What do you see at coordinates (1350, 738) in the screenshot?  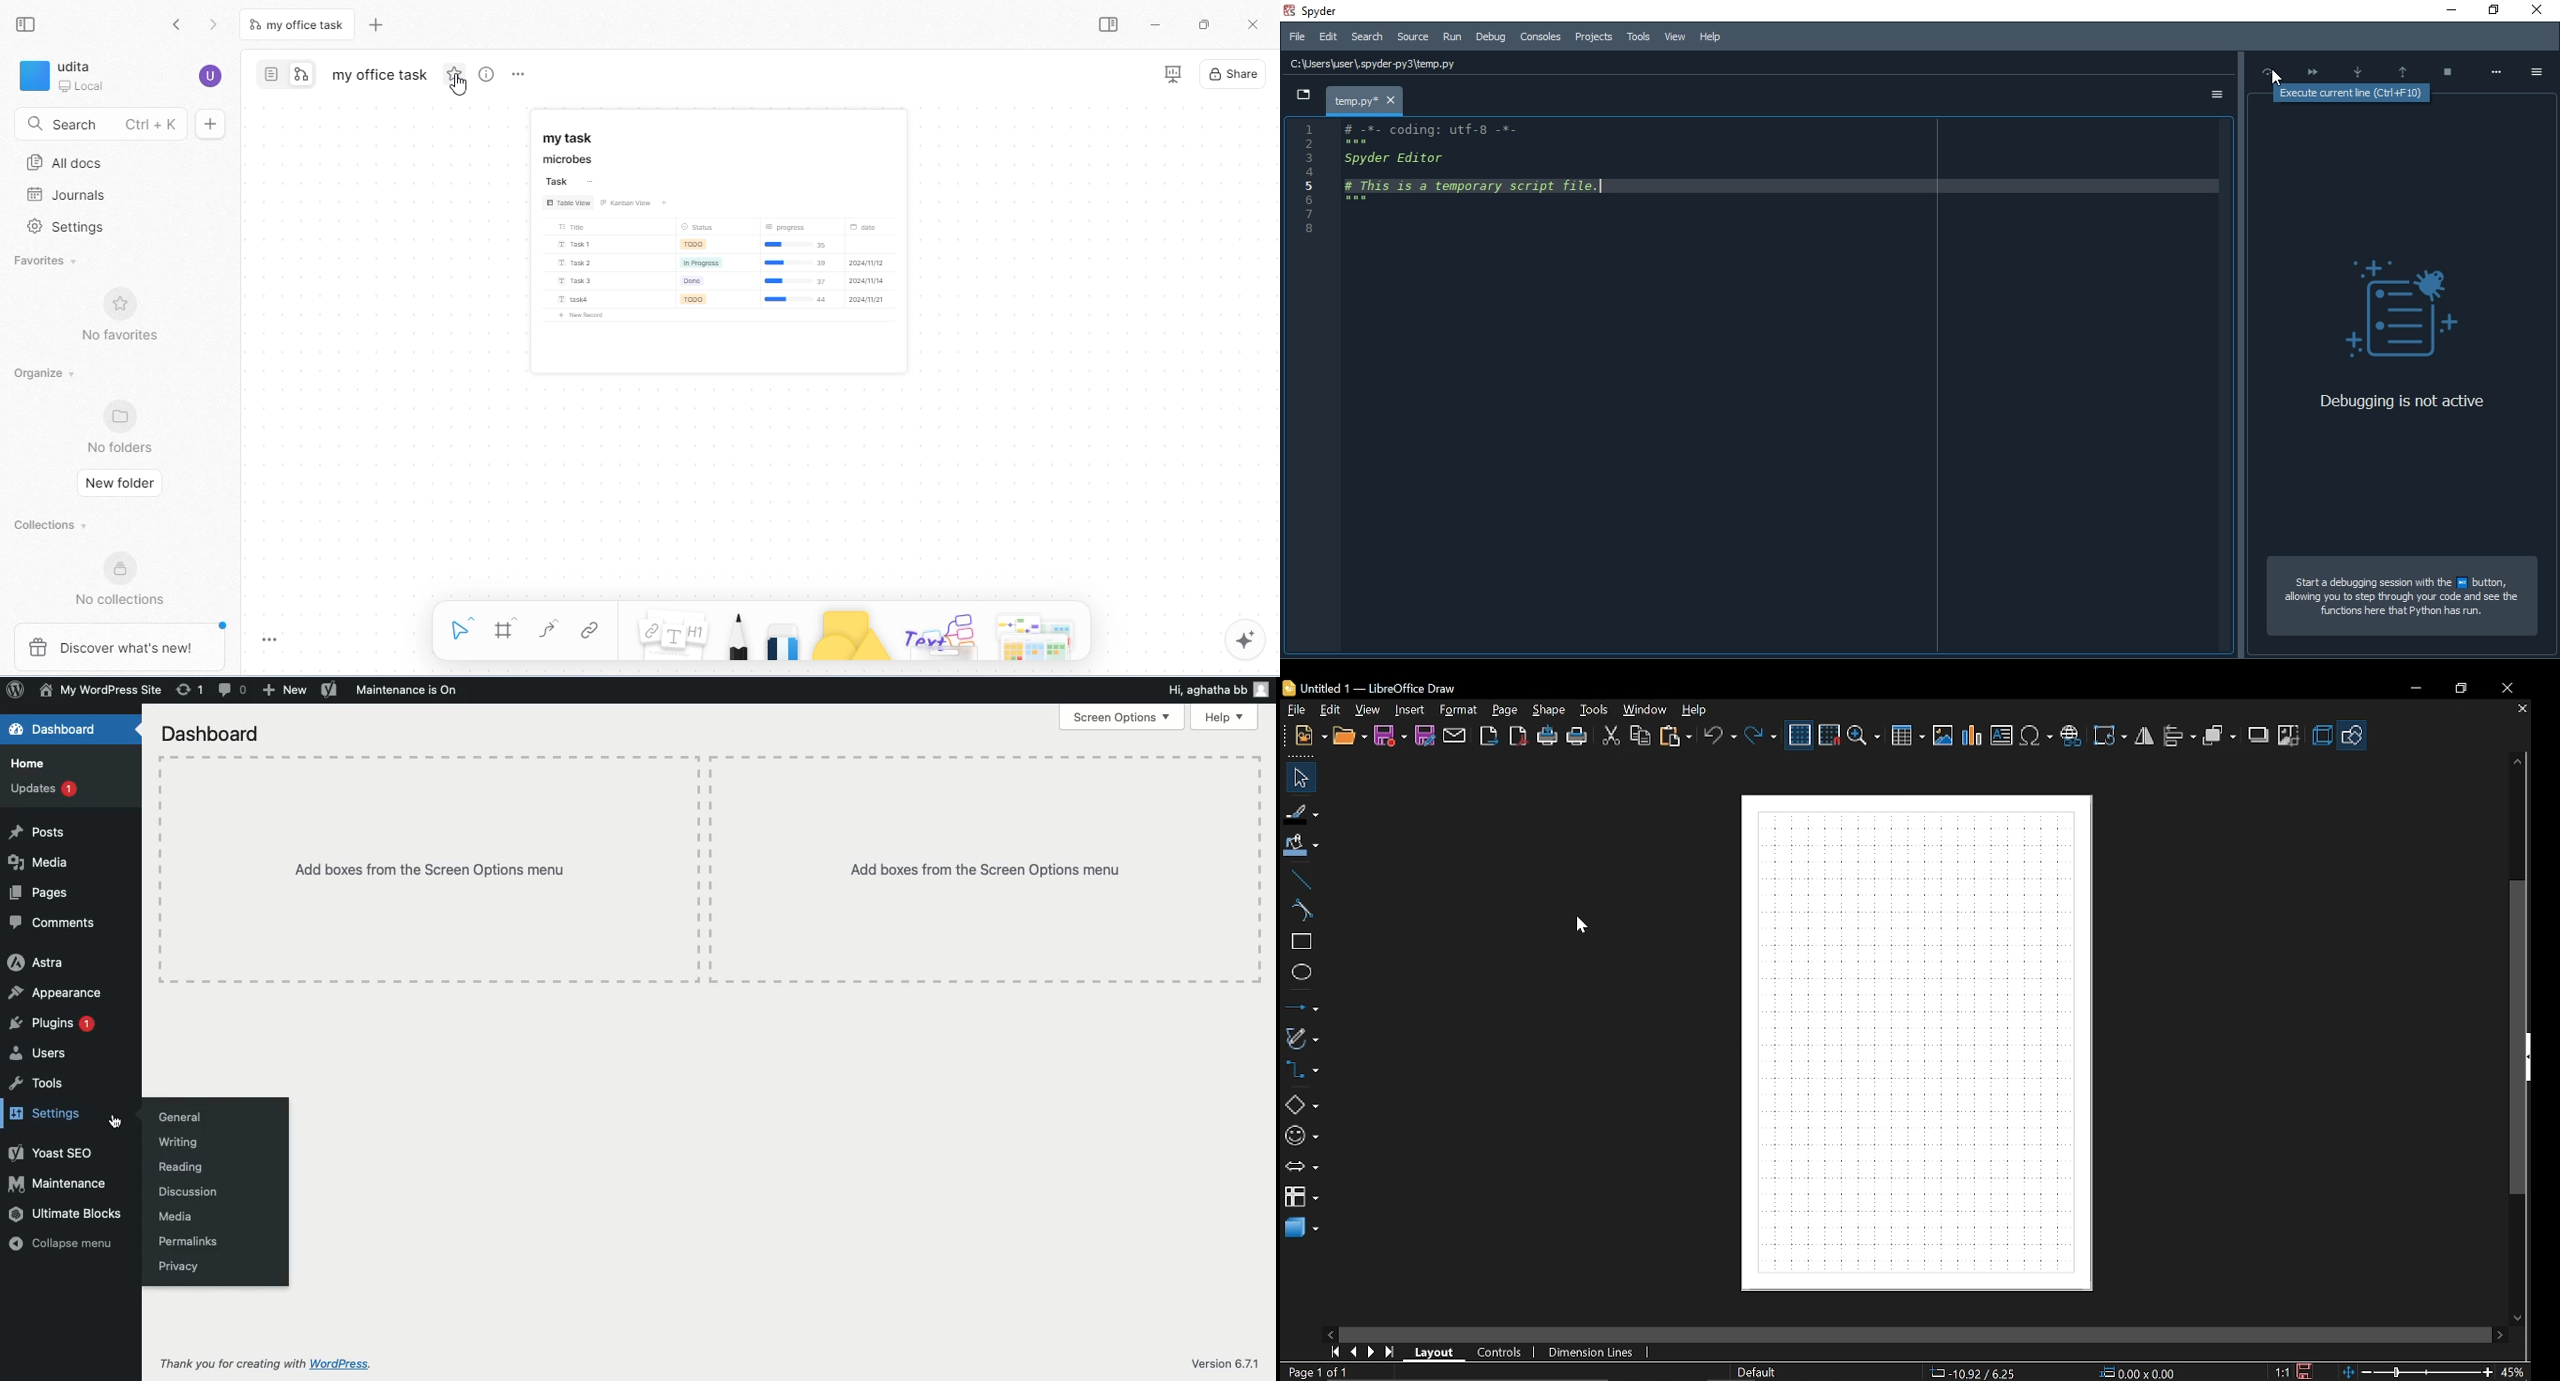 I see `open` at bounding box center [1350, 738].